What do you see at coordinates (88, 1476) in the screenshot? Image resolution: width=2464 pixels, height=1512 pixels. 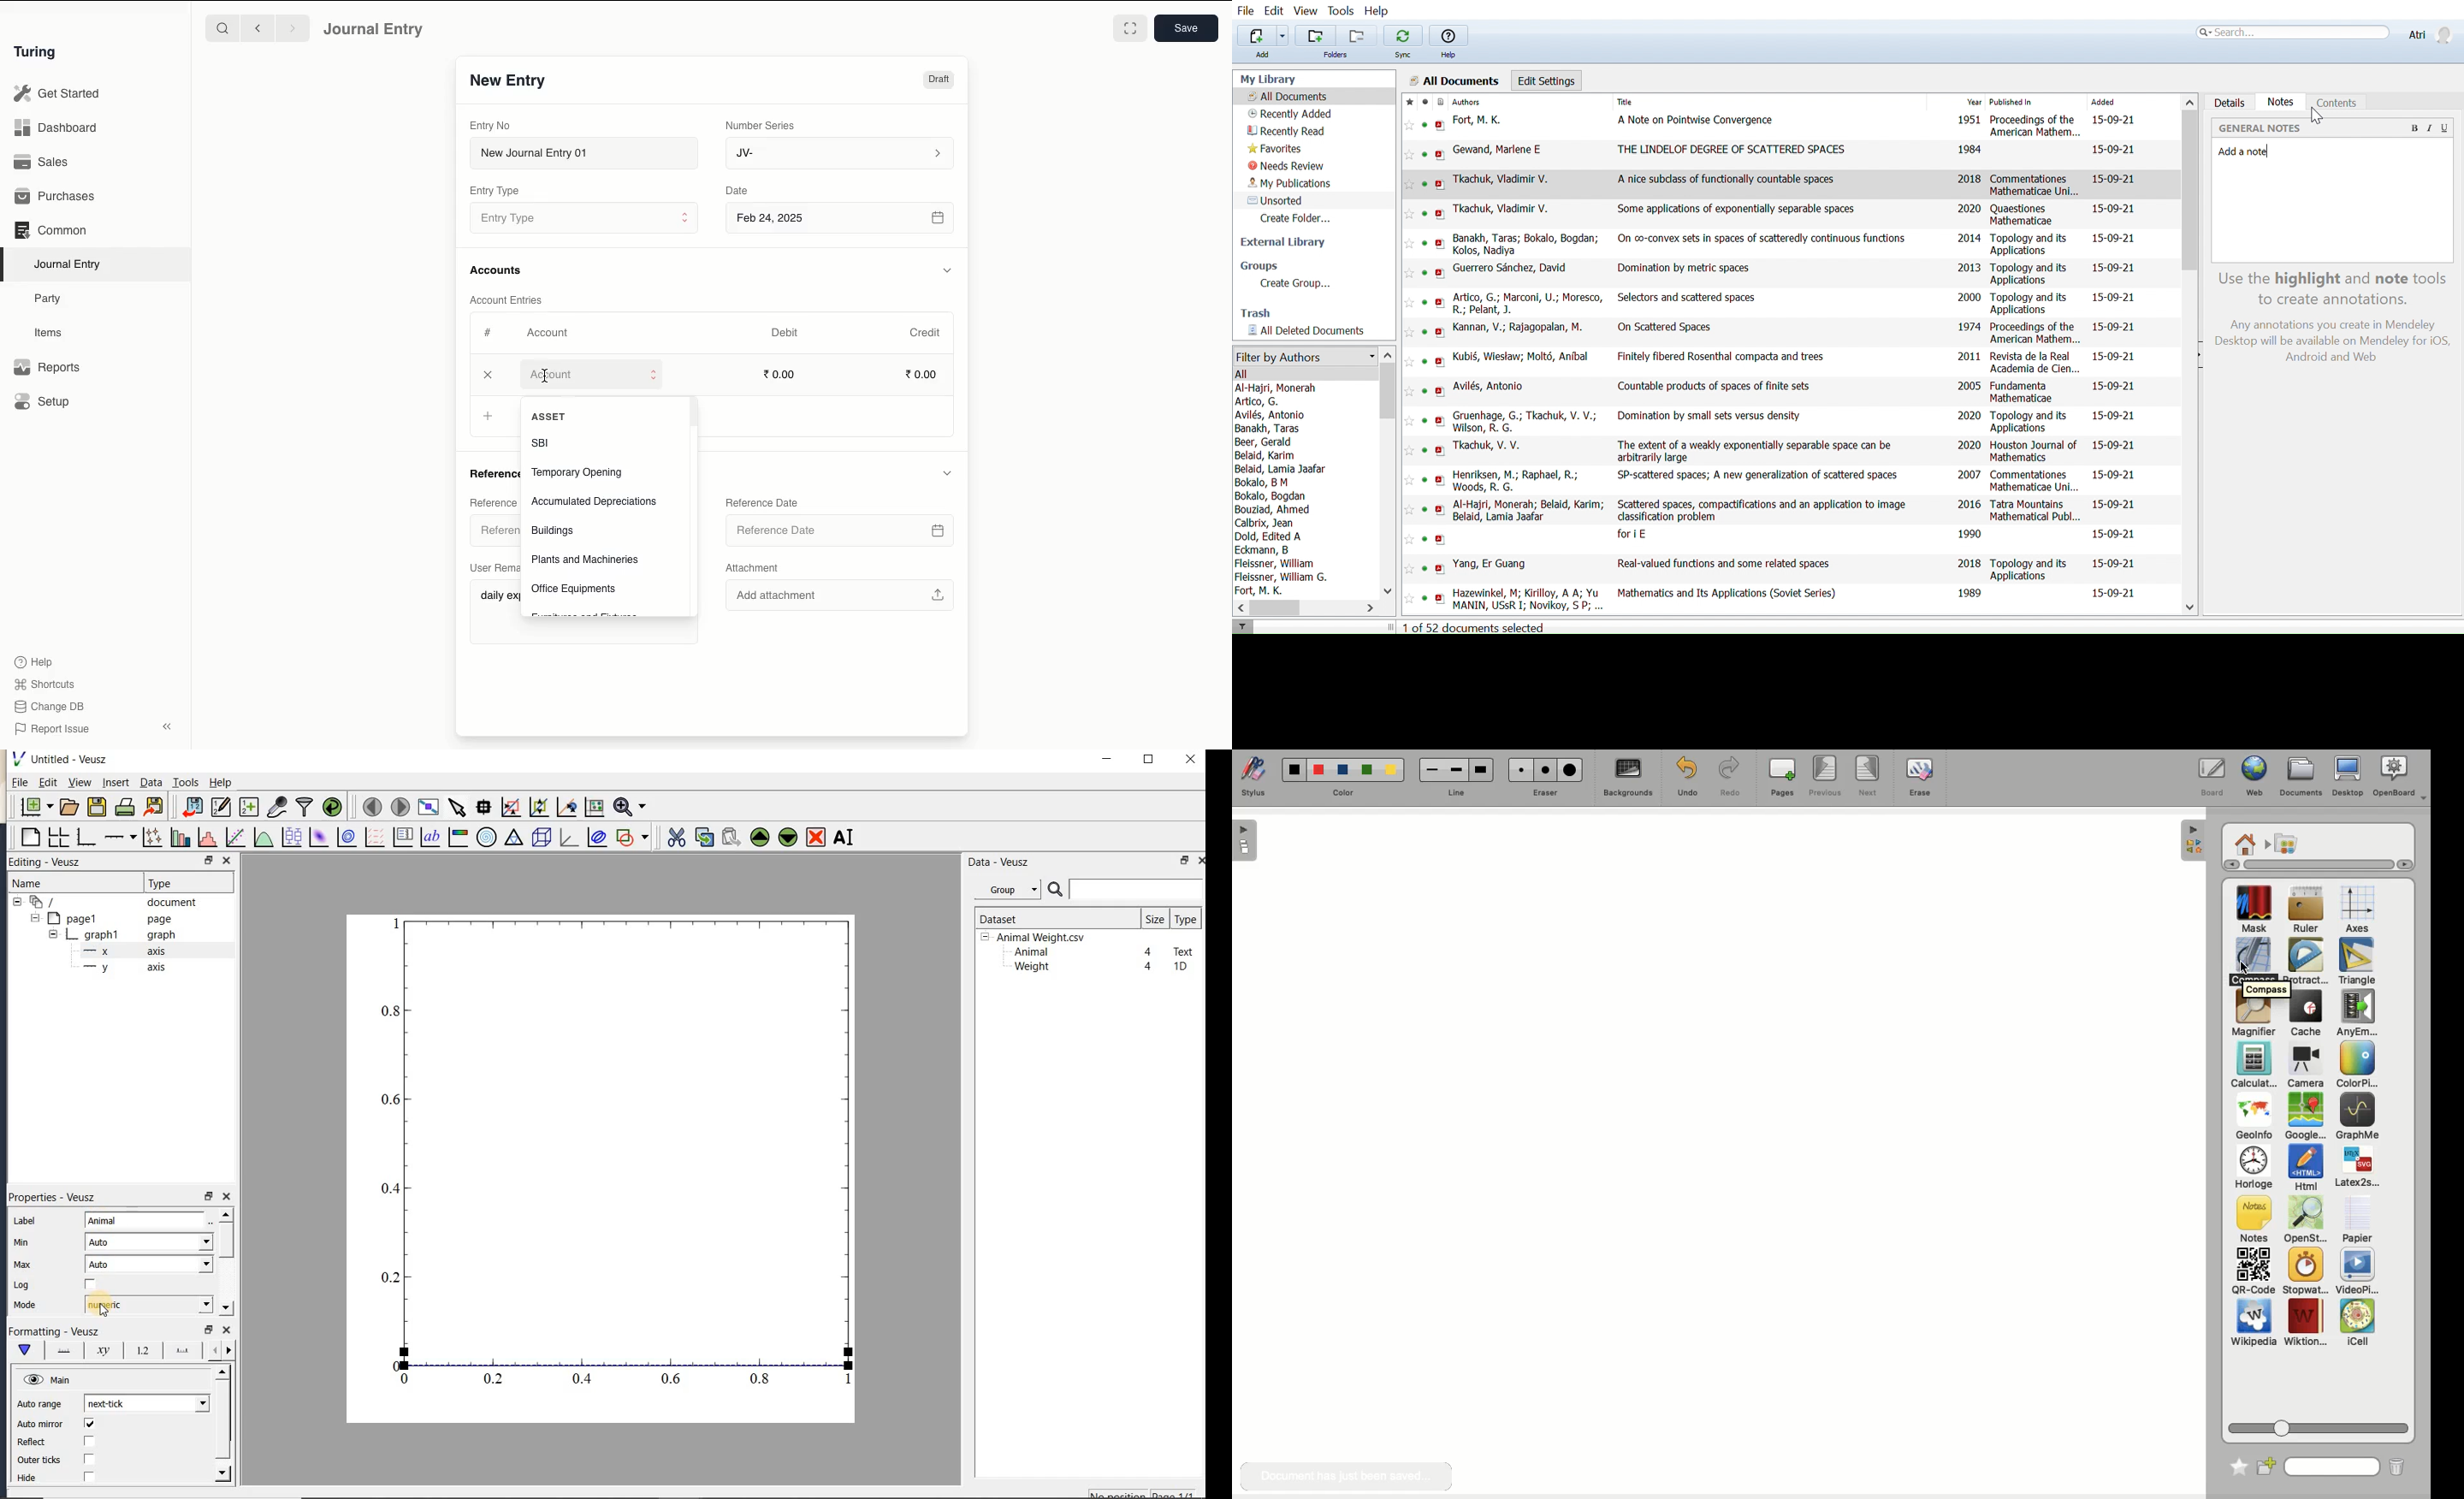 I see `check/uncheck` at bounding box center [88, 1476].